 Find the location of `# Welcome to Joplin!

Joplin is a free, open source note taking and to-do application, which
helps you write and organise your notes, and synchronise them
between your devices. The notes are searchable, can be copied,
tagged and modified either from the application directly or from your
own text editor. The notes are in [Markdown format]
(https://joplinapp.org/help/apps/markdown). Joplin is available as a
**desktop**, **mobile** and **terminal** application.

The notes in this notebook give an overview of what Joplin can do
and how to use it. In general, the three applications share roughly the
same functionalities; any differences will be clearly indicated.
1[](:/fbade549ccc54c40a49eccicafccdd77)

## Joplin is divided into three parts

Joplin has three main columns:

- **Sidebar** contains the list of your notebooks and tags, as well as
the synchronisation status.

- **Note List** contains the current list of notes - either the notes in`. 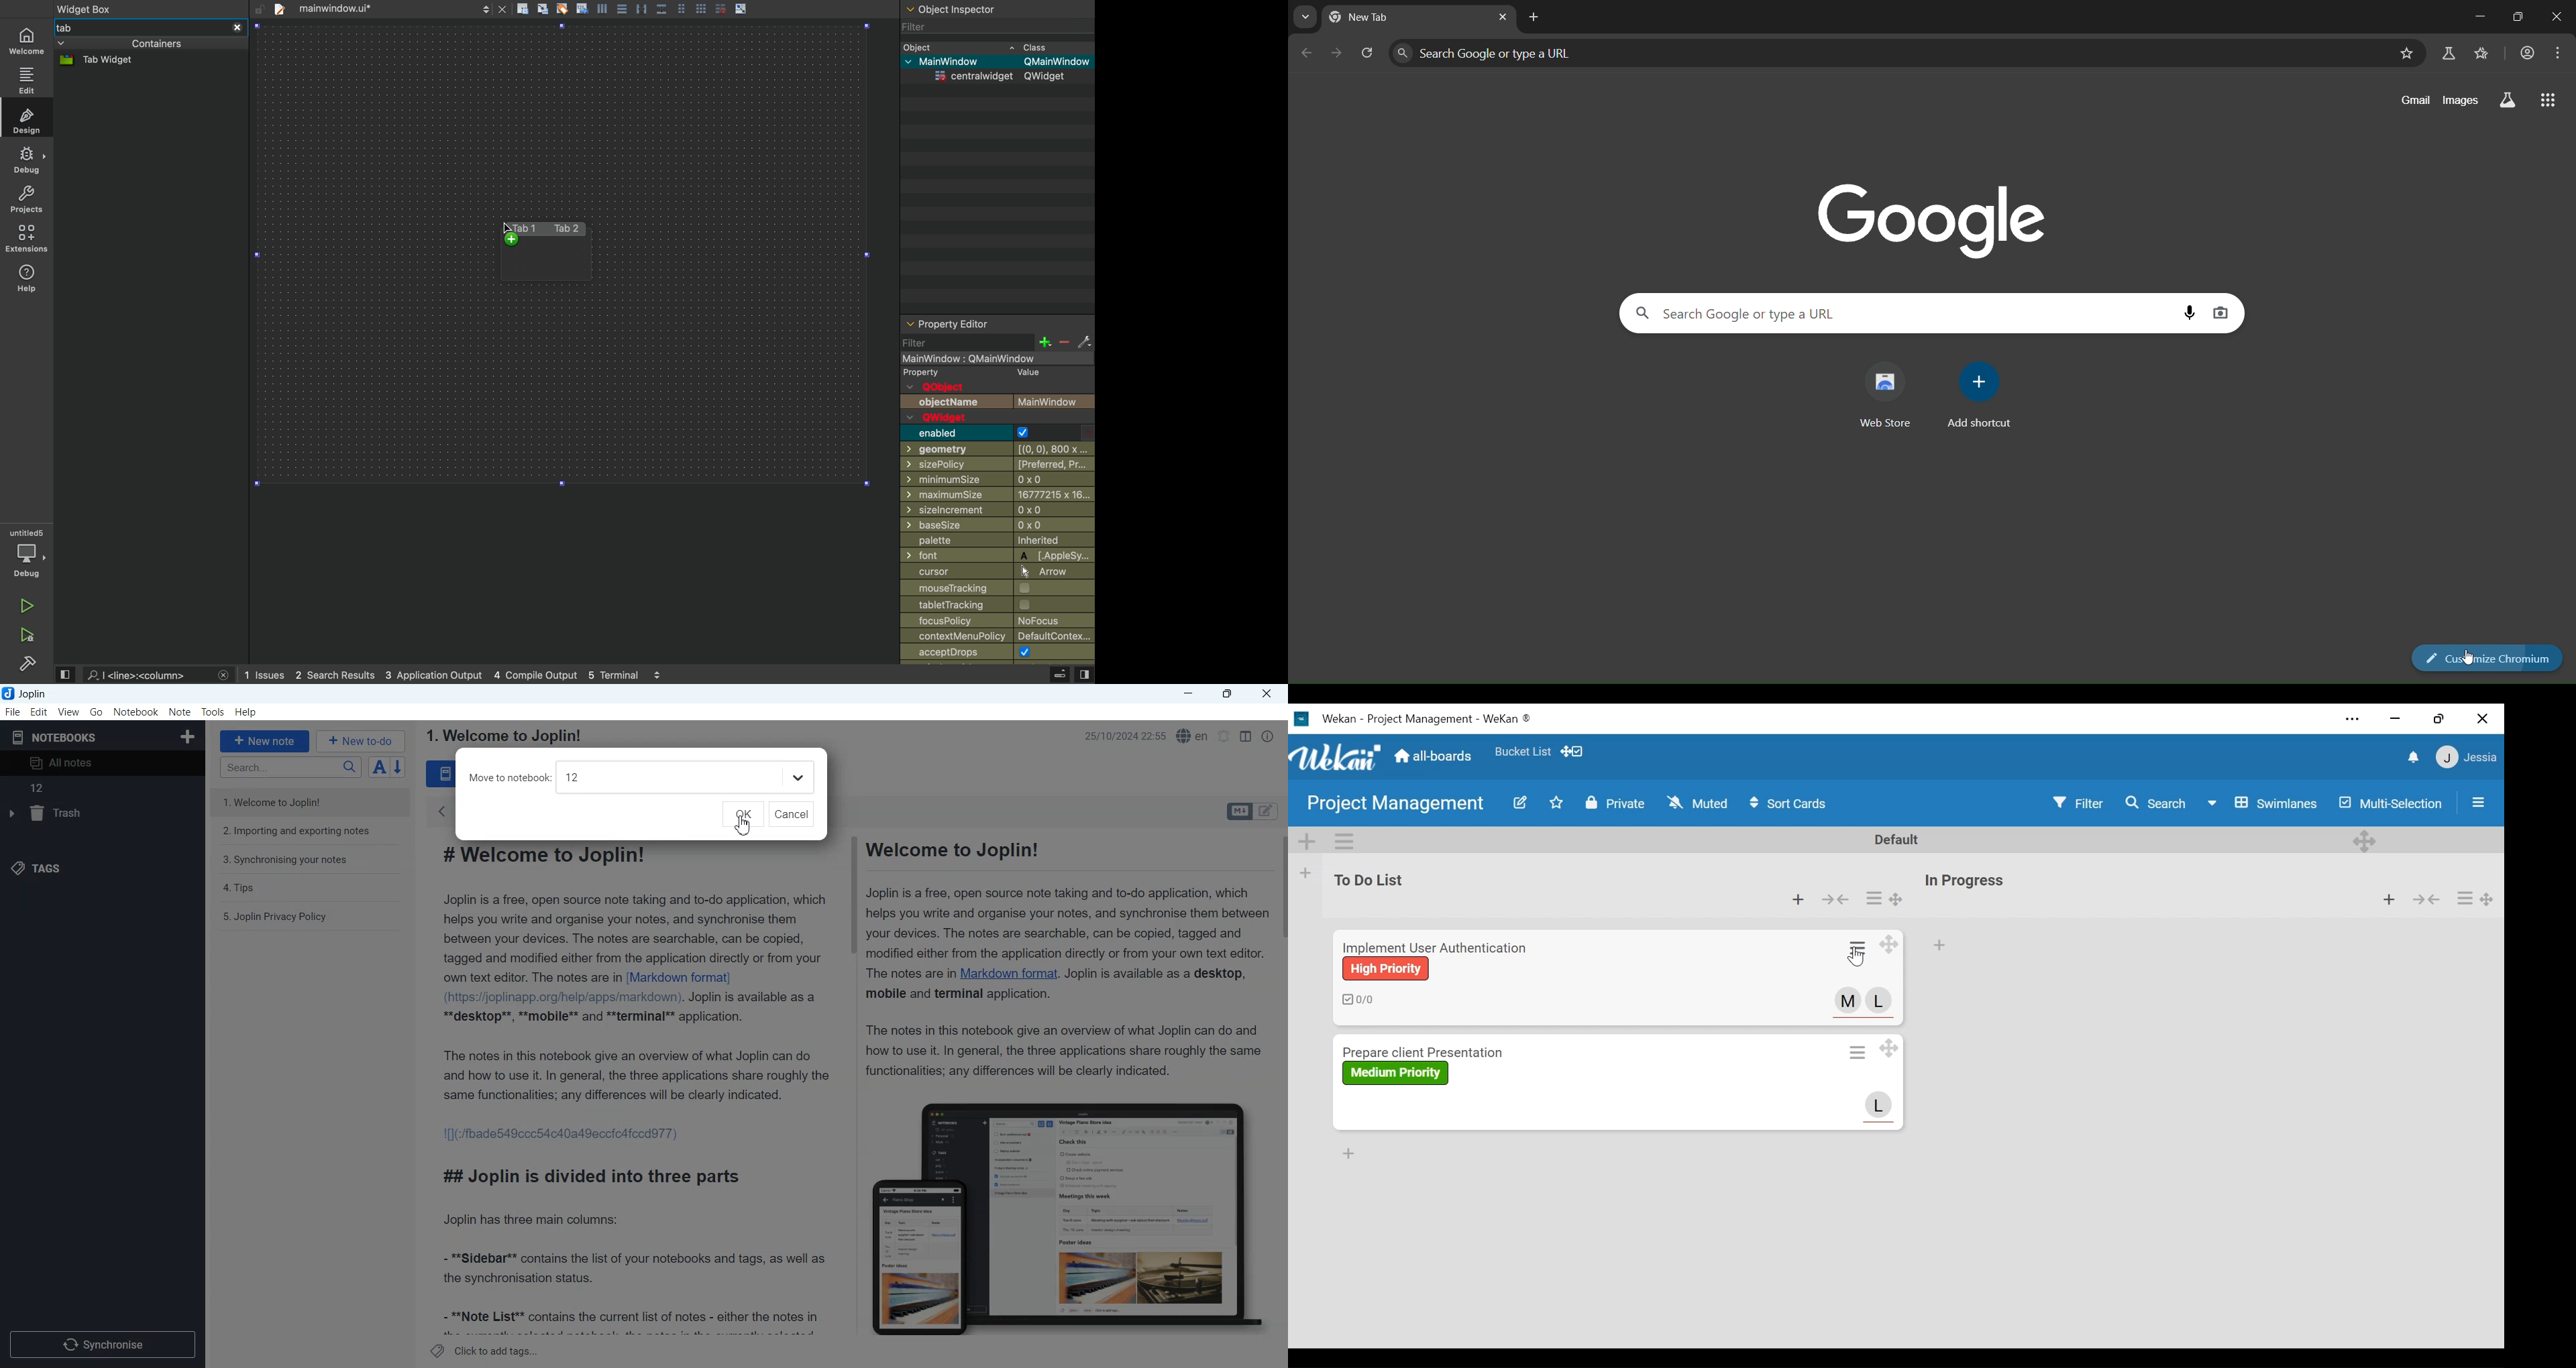

# Welcome to Joplin!

Joplin is a free, open source note taking and to-do application, which
helps you write and organise your notes, and synchronise them
between your devices. The notes are searchable, can be copied,
tagged and modified either from the application directly or from your
own text editor. The notes are in [Markdown format]
(https://joplinapp.org/help/apps/markdown). Joplin is available as a
**desktop**, **mobile** and **terminal** application.

The notes in this notebook give an overview of what Joplin can do
and how to use it. In general, the three applications share roughly the
same functionalities; any differences will be clearly indicated.
1[](:/fbade549ccc54c40a49eccicafccdd77)

## Joplin is divided into three parts

Joplin has three main columns:

- **Sidebar** contains the list of your notebooks and tags, as well as
the synchronisation status.

- **Note List** contains the current list of notes - either the notes in is located at coordinates (635, 1091).